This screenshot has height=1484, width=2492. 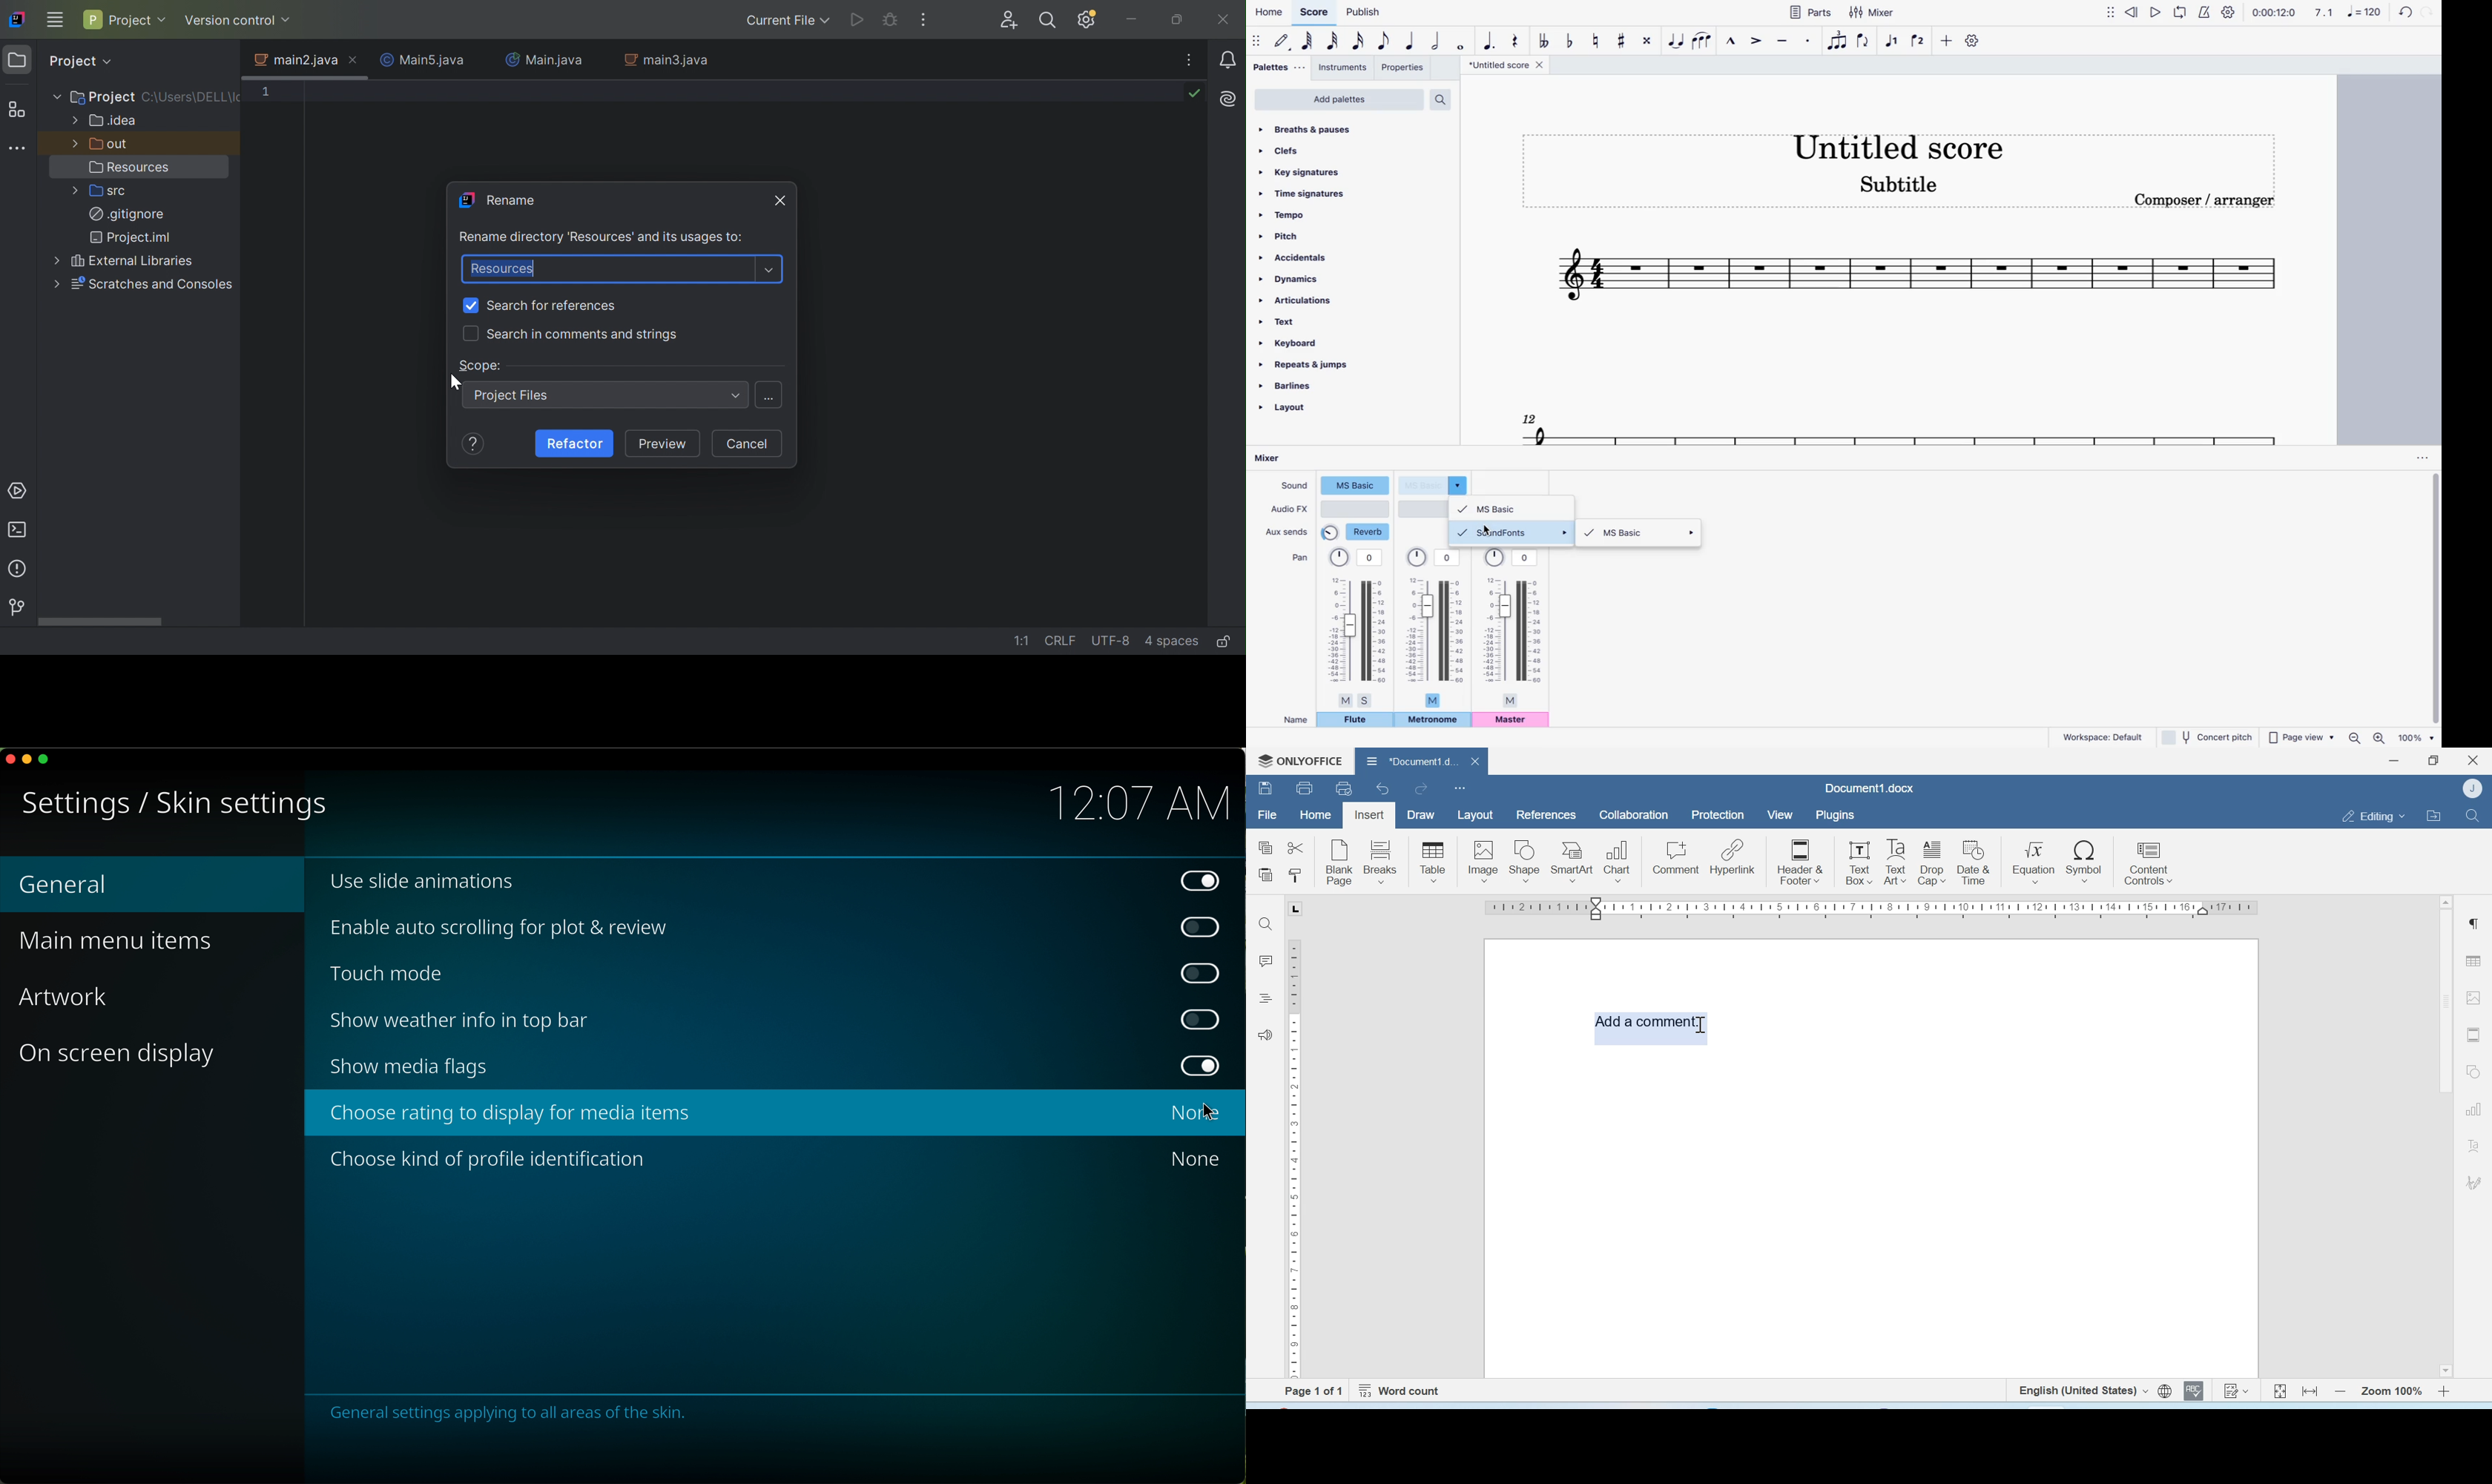 What do you see at coordinates (1807, 44) in the screenshot?
I see `staccato` at bounding box center [1807, 44].